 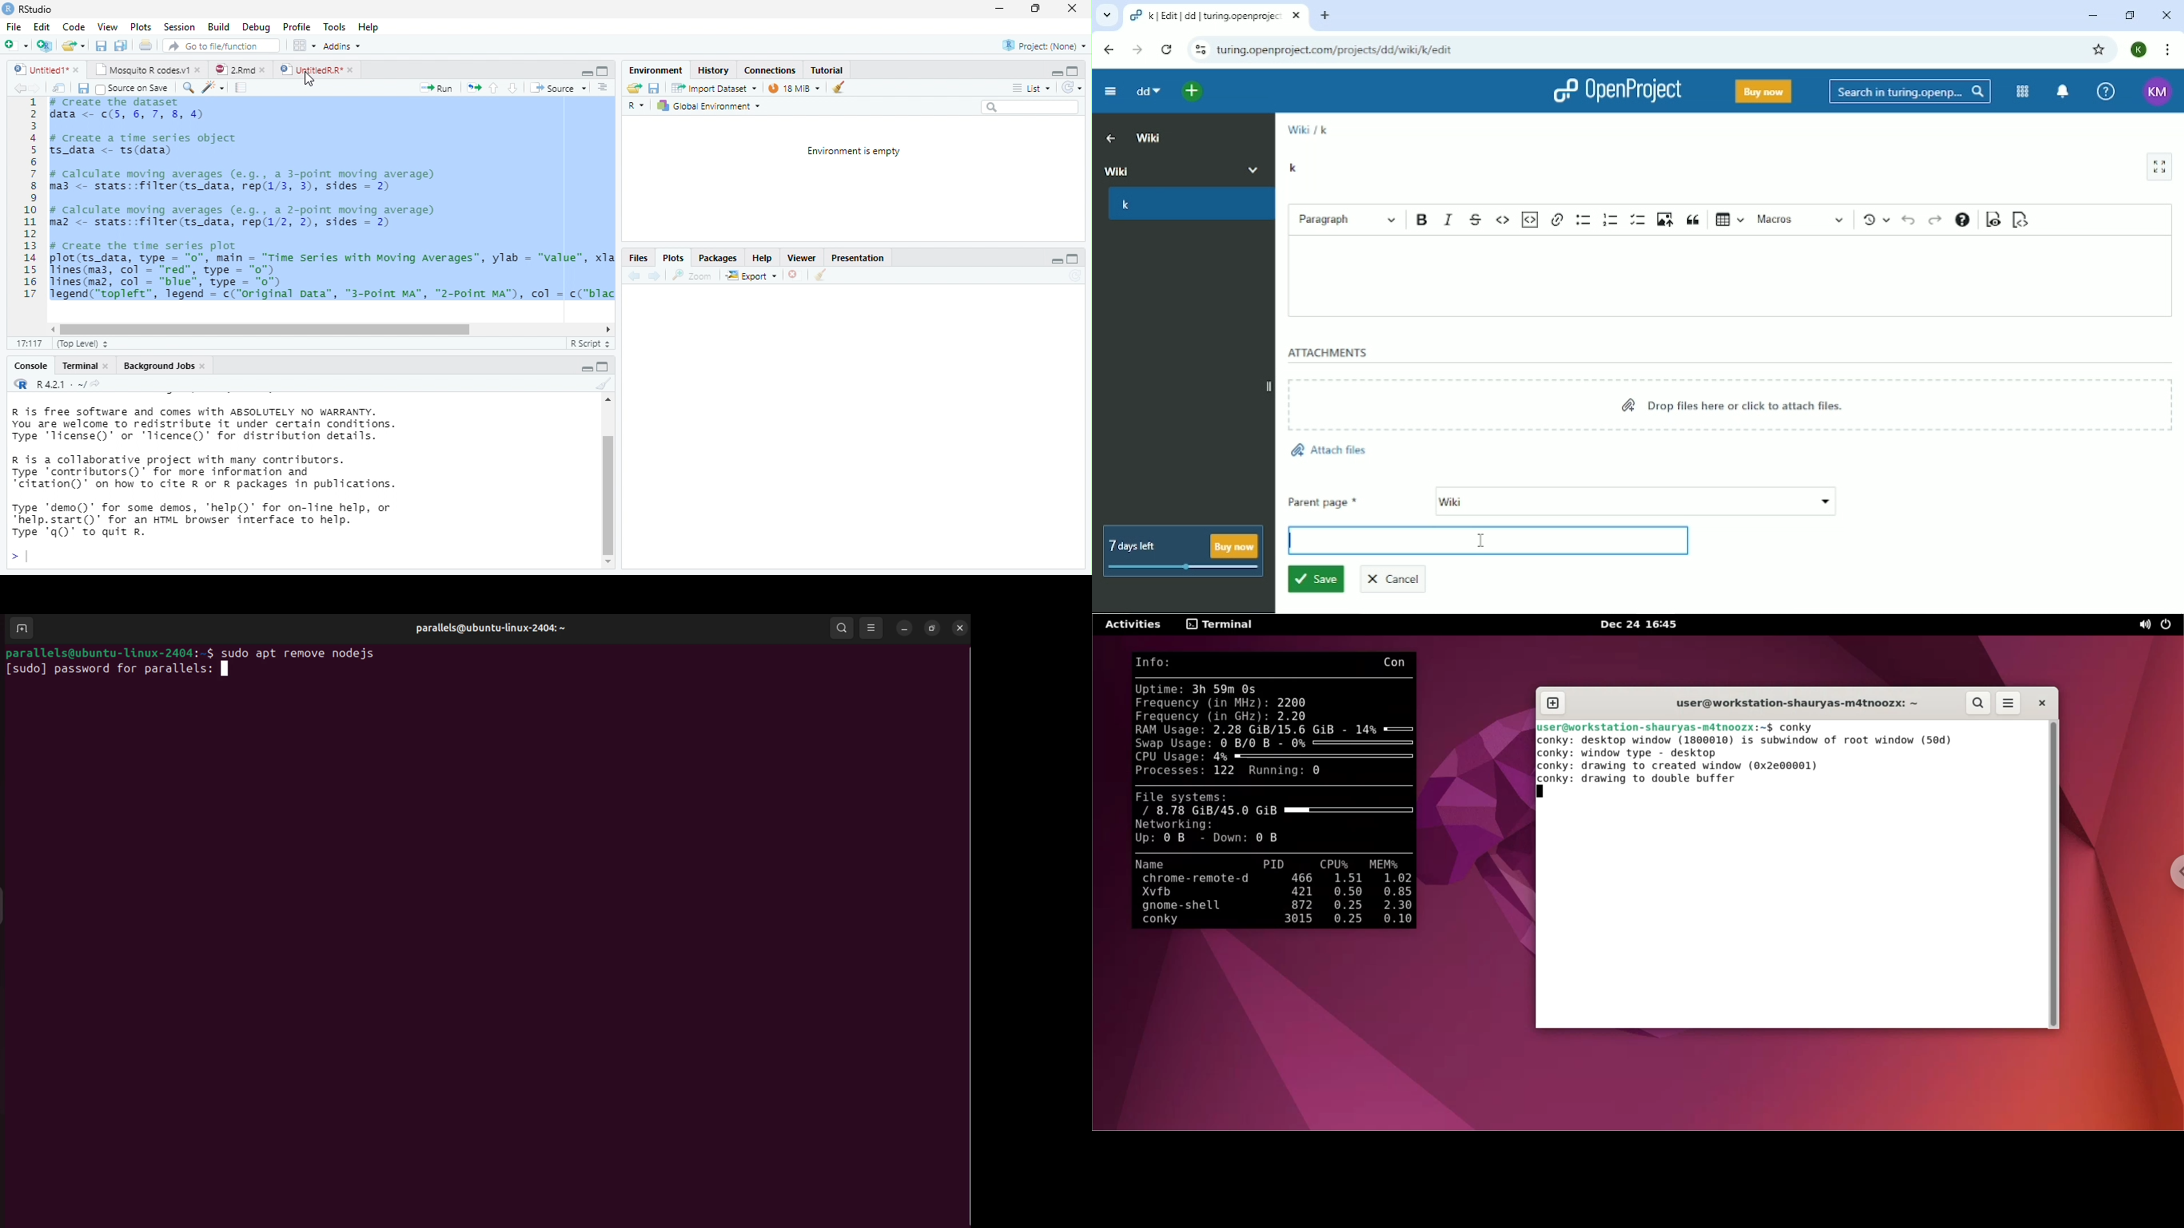 What do you see at coordinates (695, 276) in the screenshot?
I see `zoom` at bounding box center [695, 276].